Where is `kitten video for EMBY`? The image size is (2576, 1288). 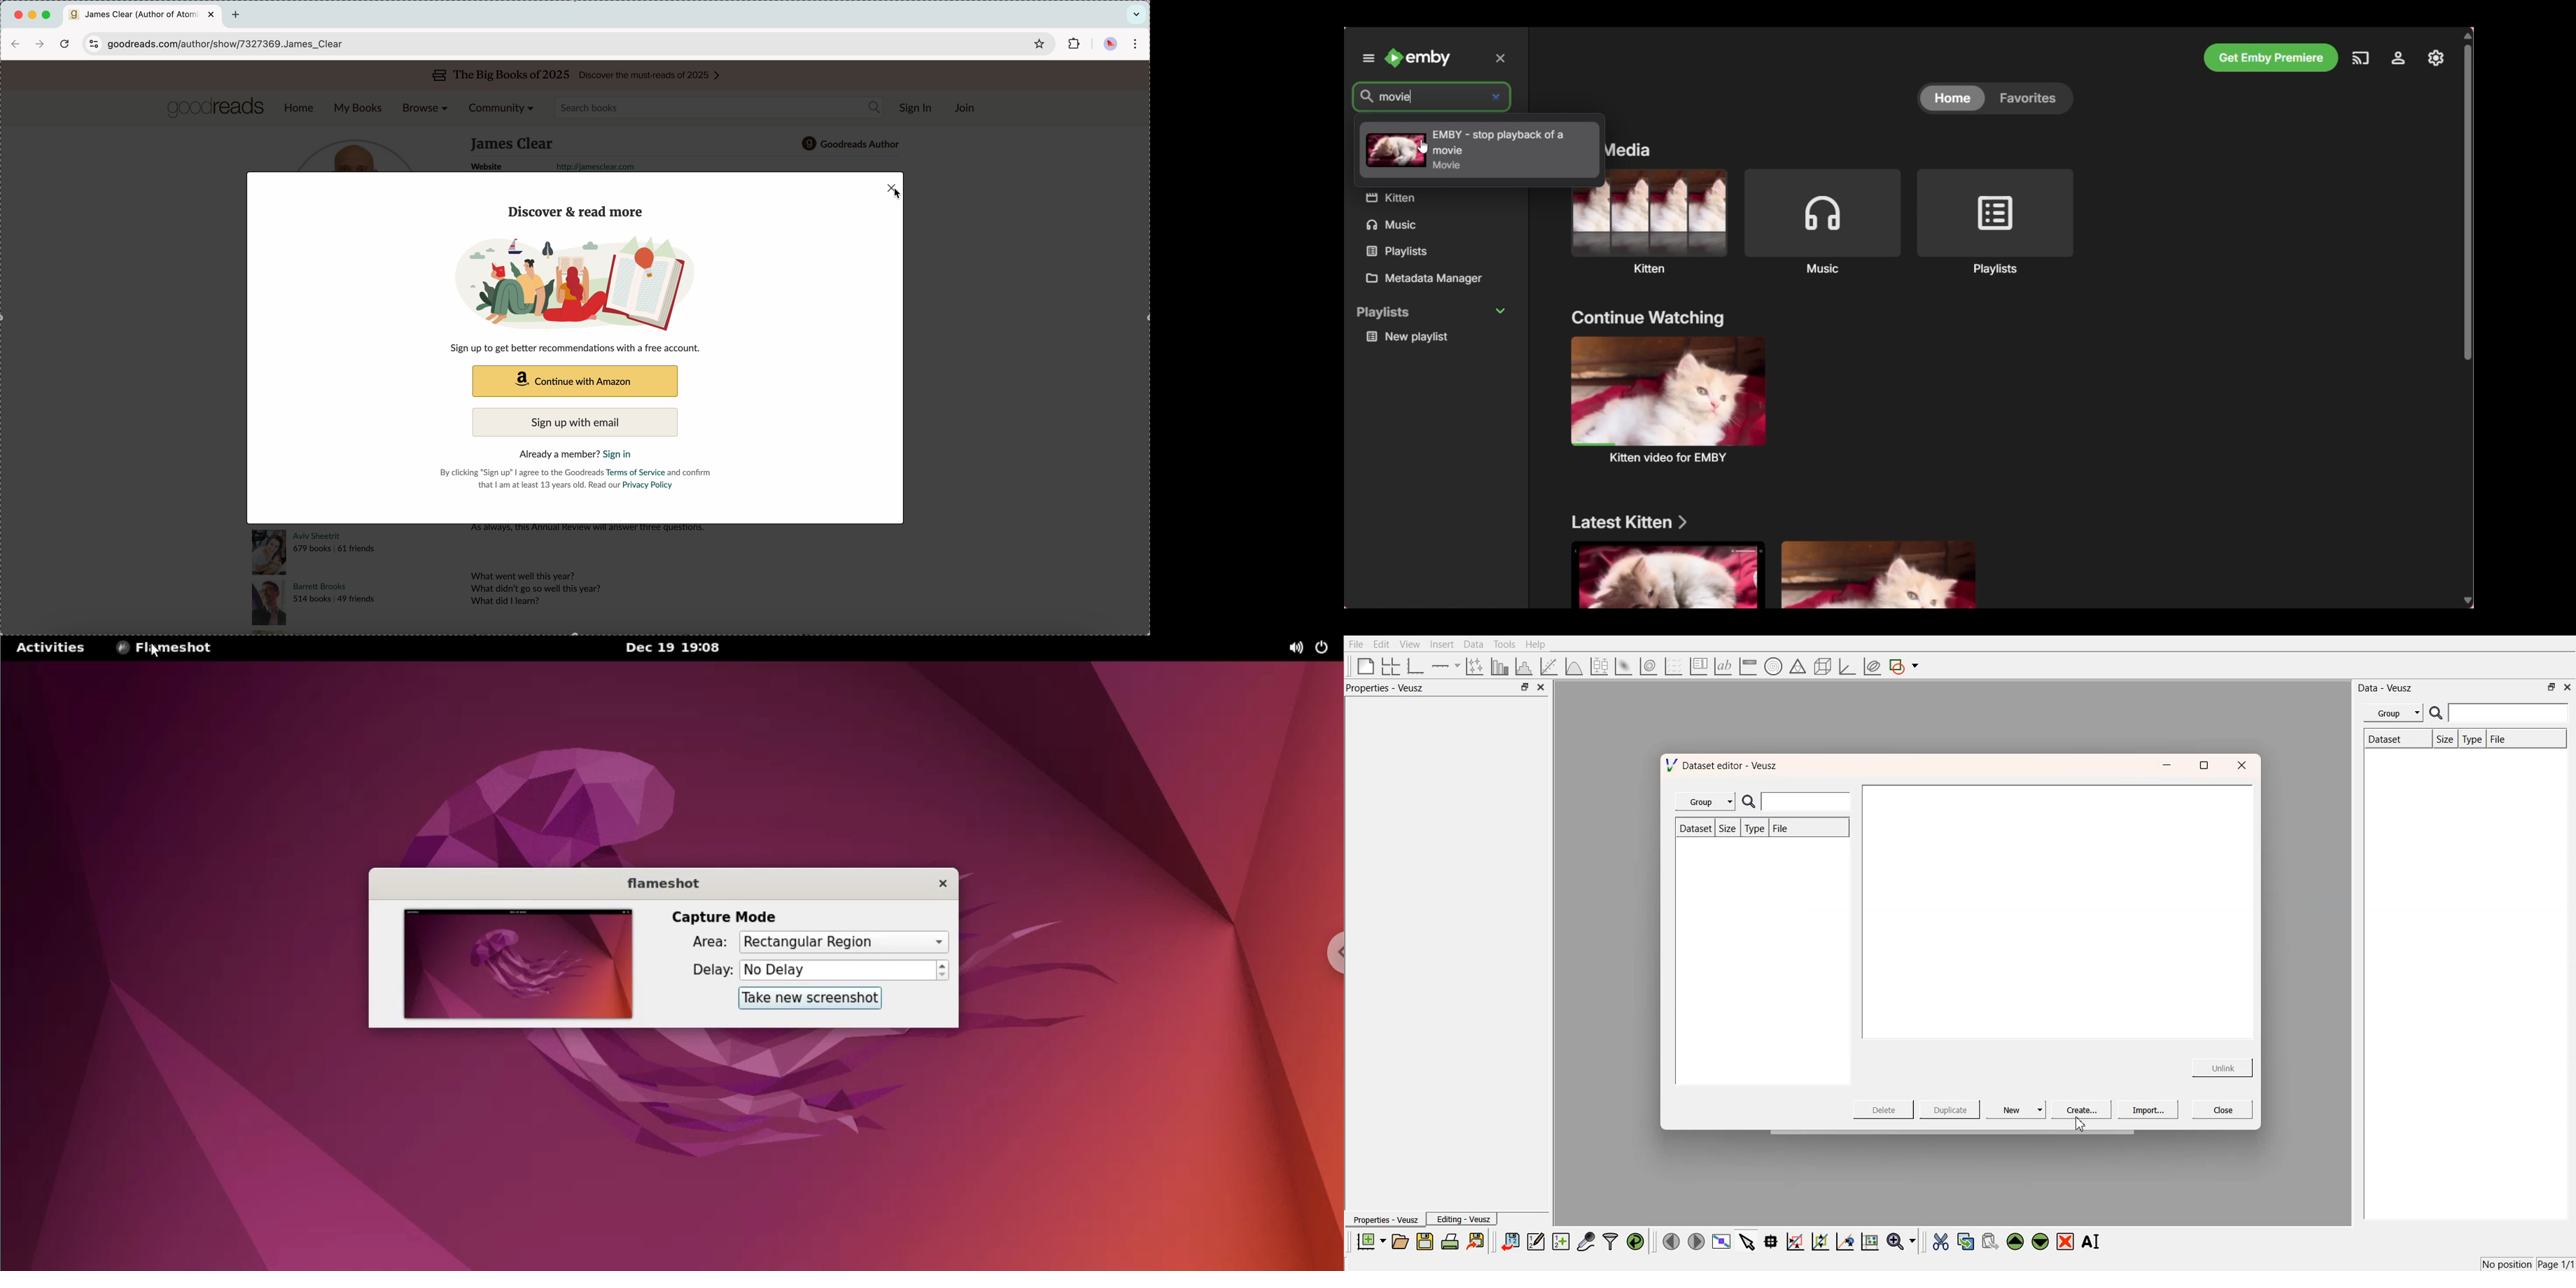 kitten video for EMBY is located at coordinates (1669, 398).